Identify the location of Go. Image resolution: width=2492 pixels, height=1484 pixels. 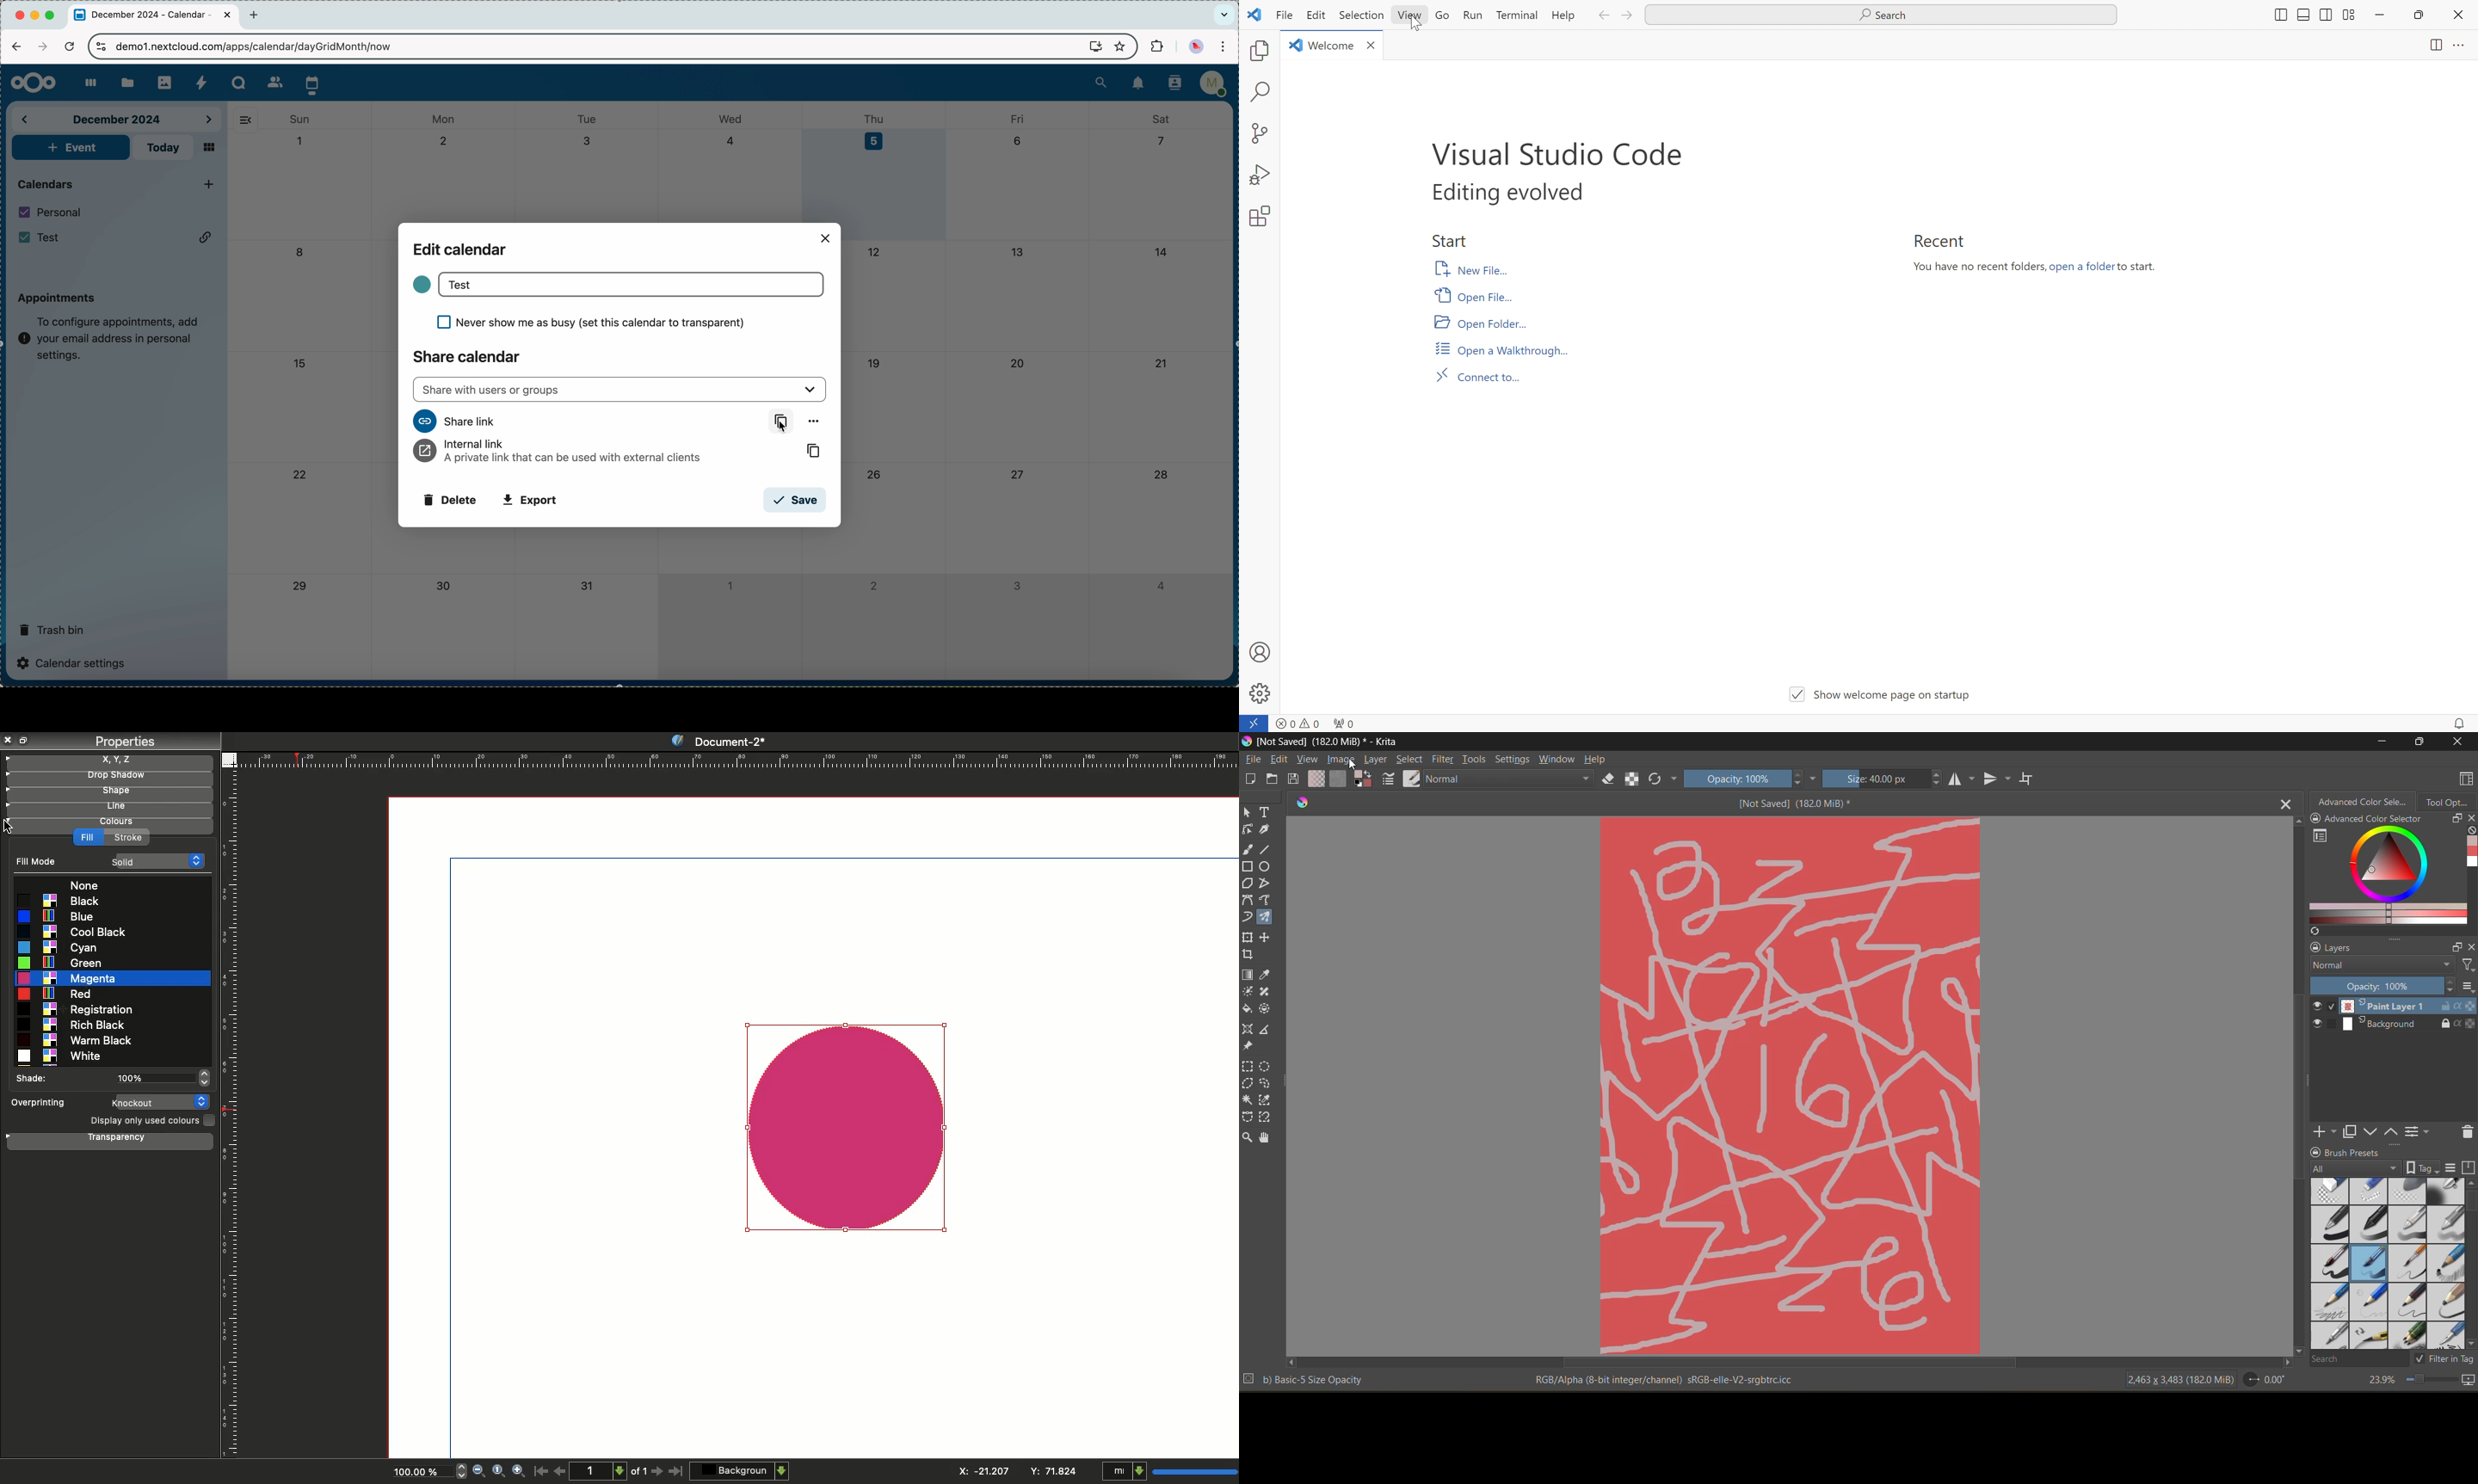
(1443, 17).